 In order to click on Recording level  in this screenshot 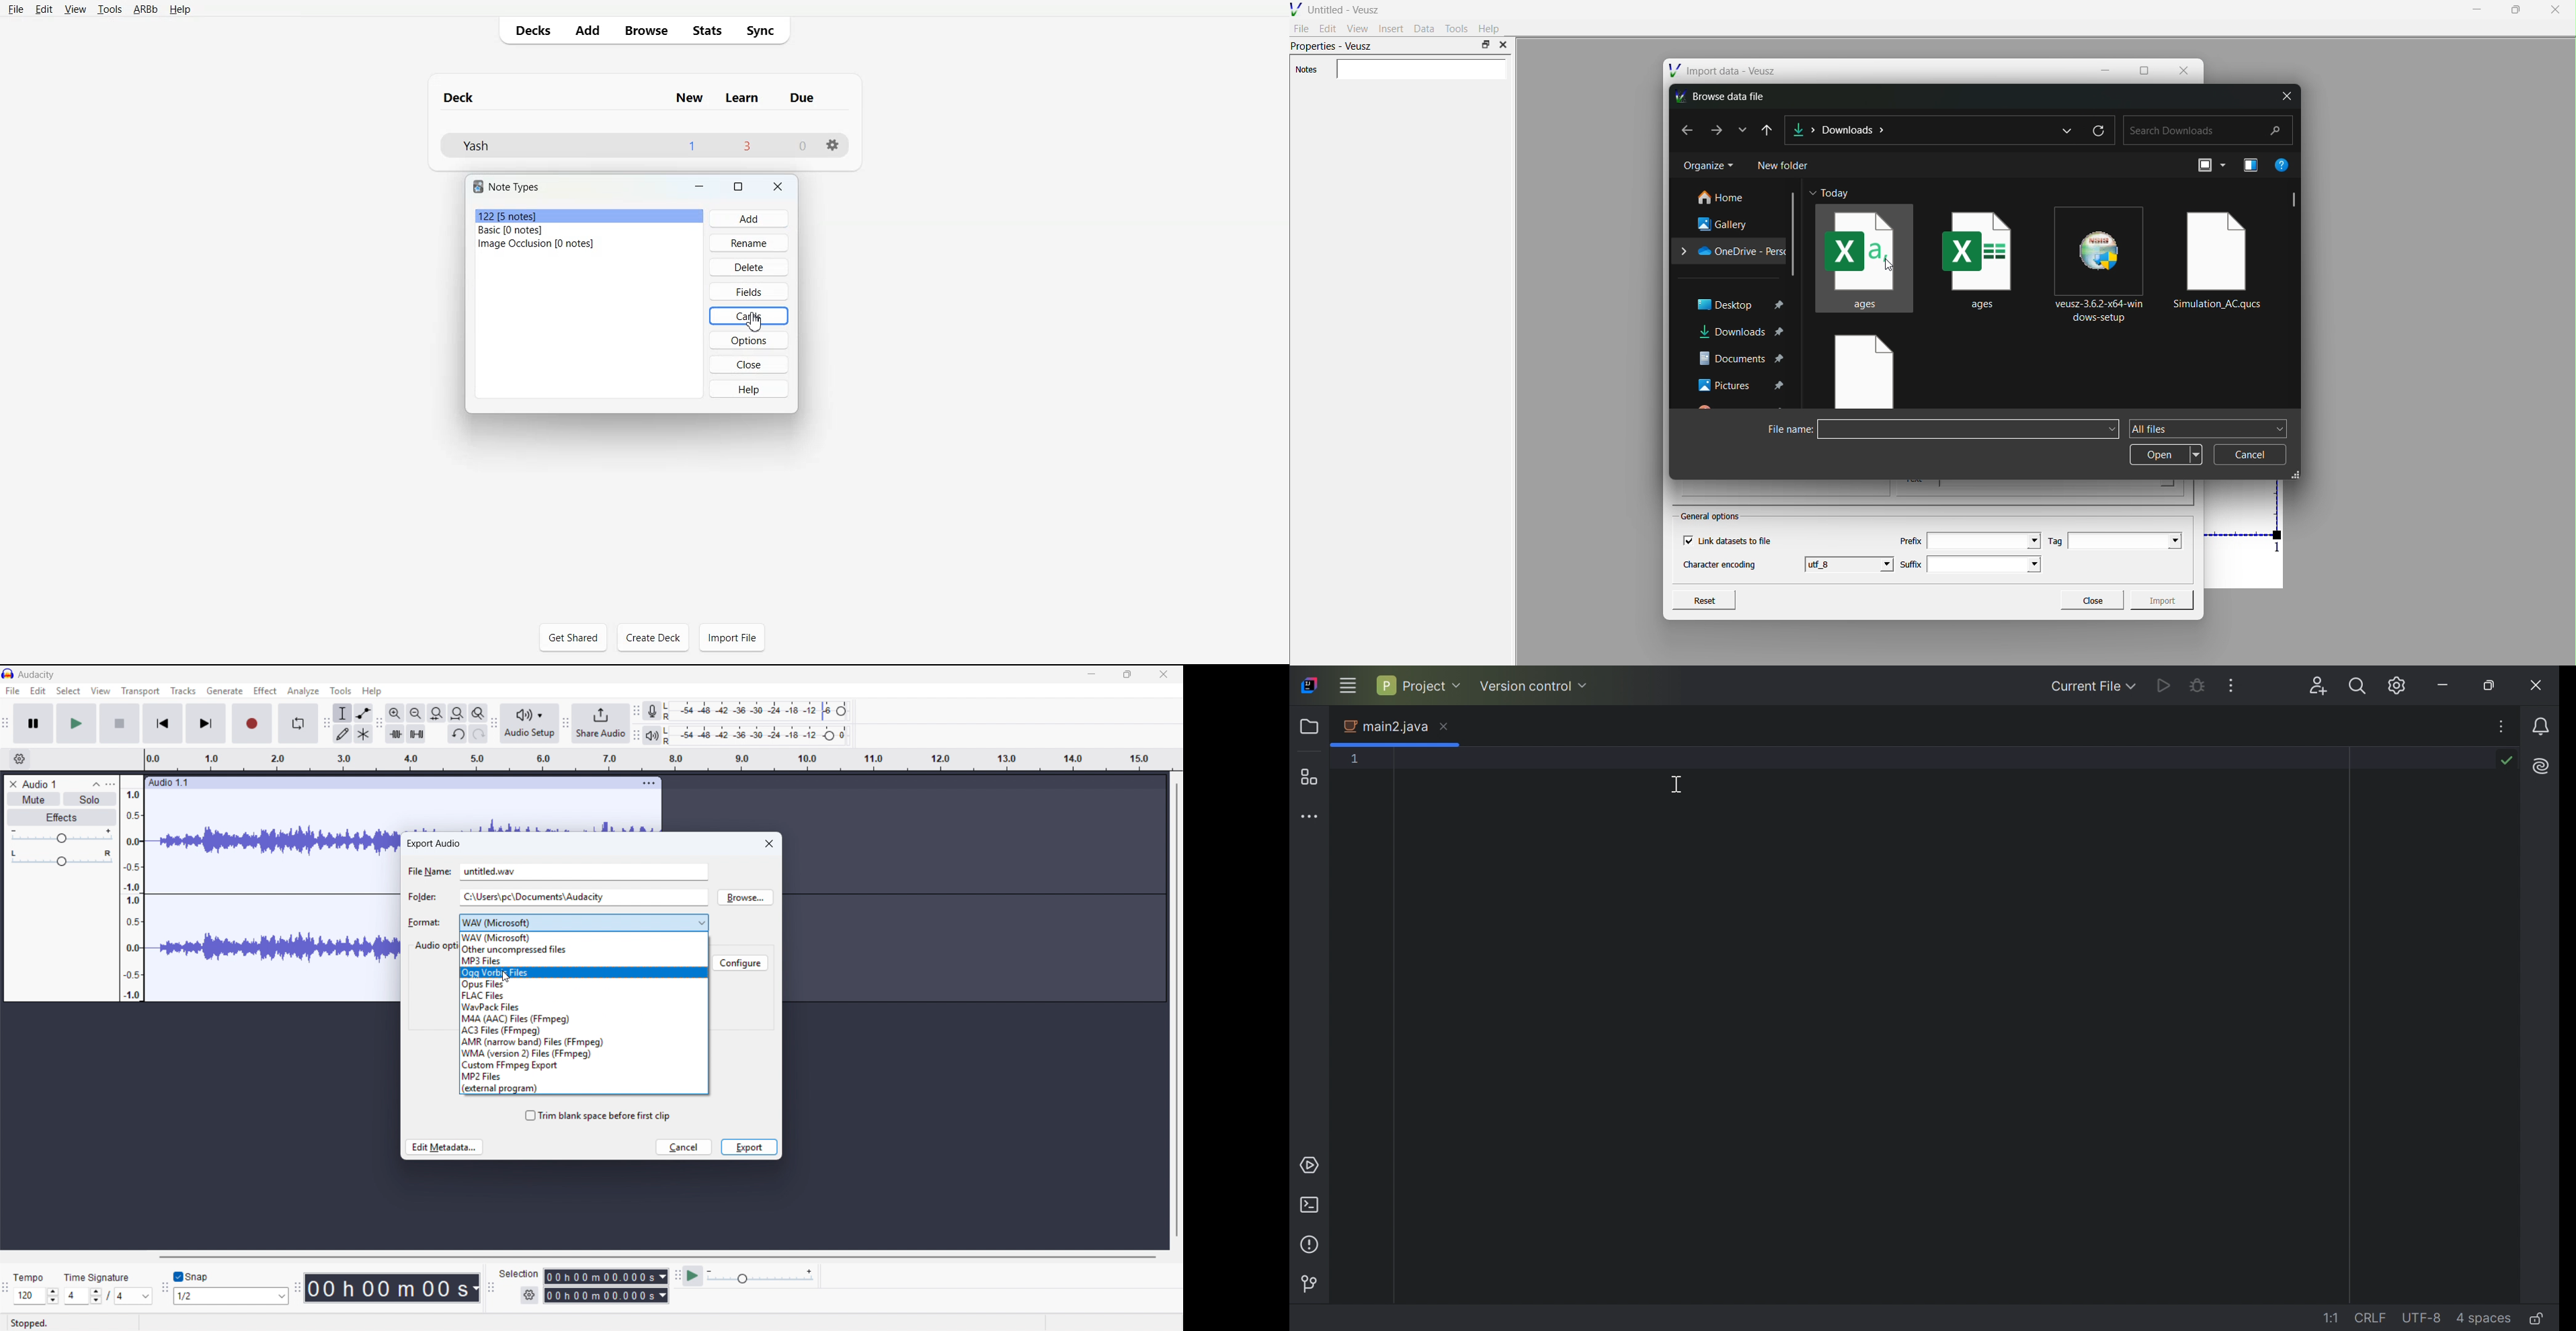, I will do `click(760, 710)`.